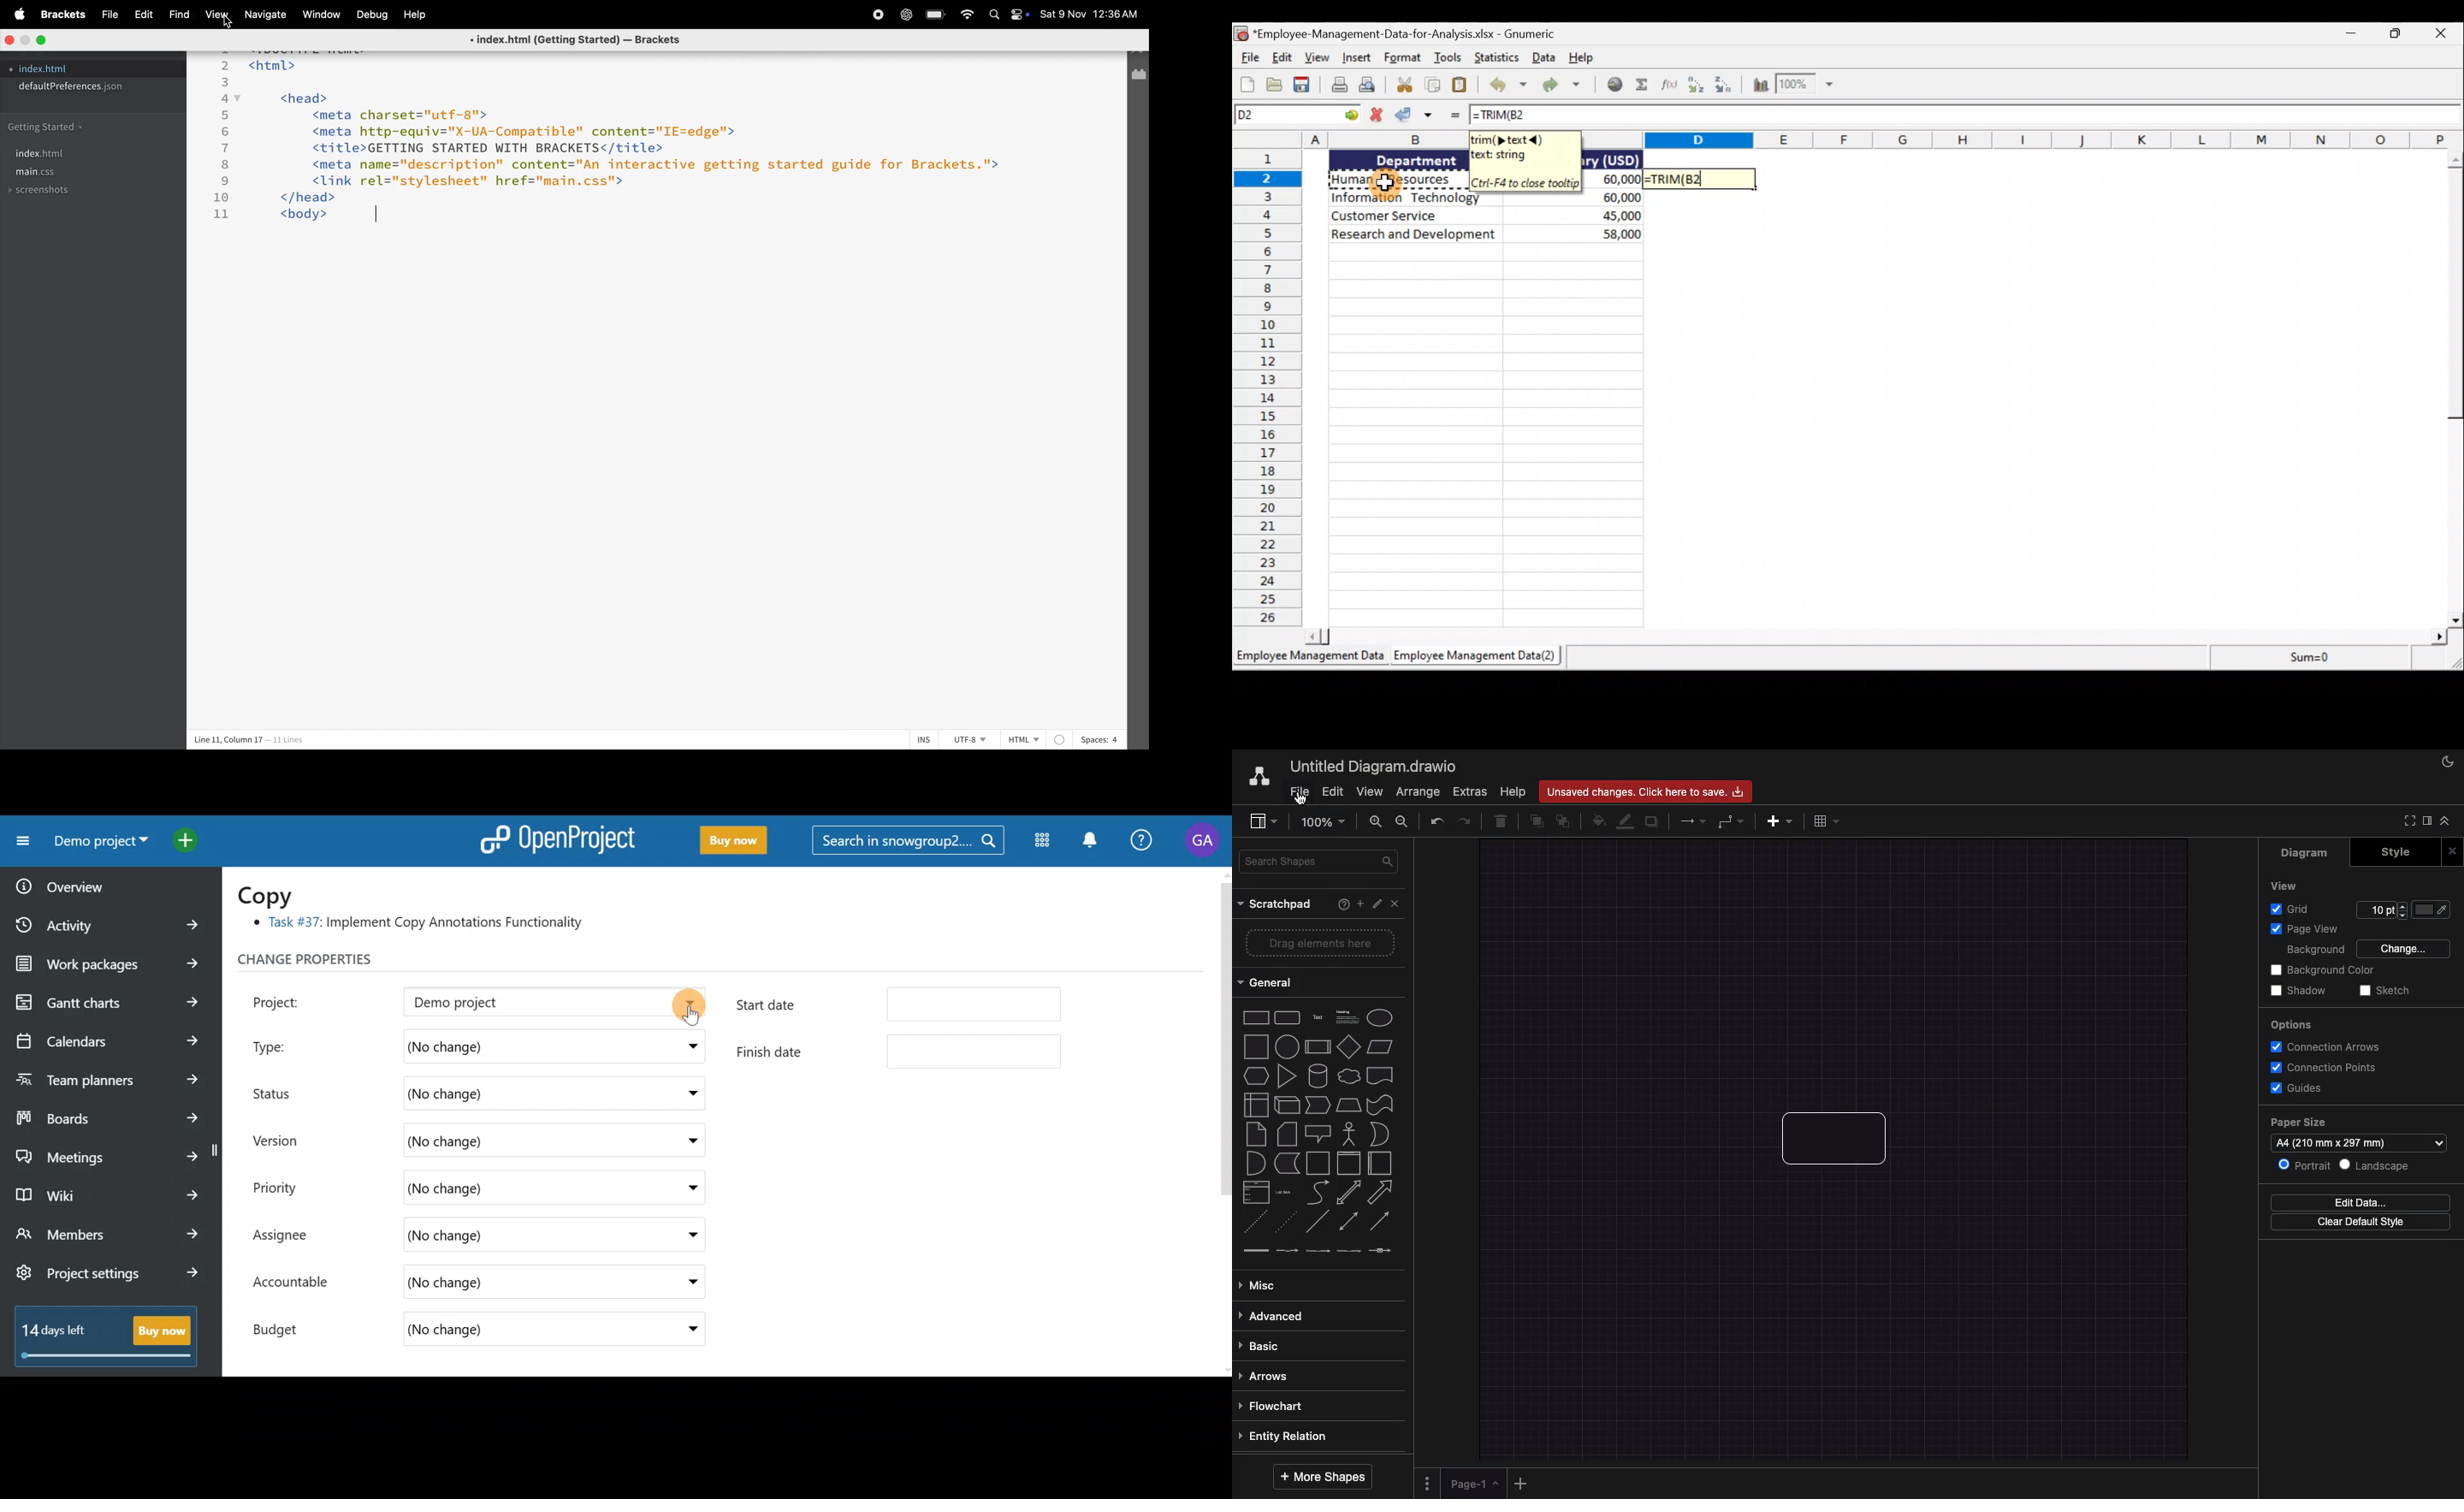 The image size is (2464, 1512). I want to click on Assignee, so click(293, 1237).